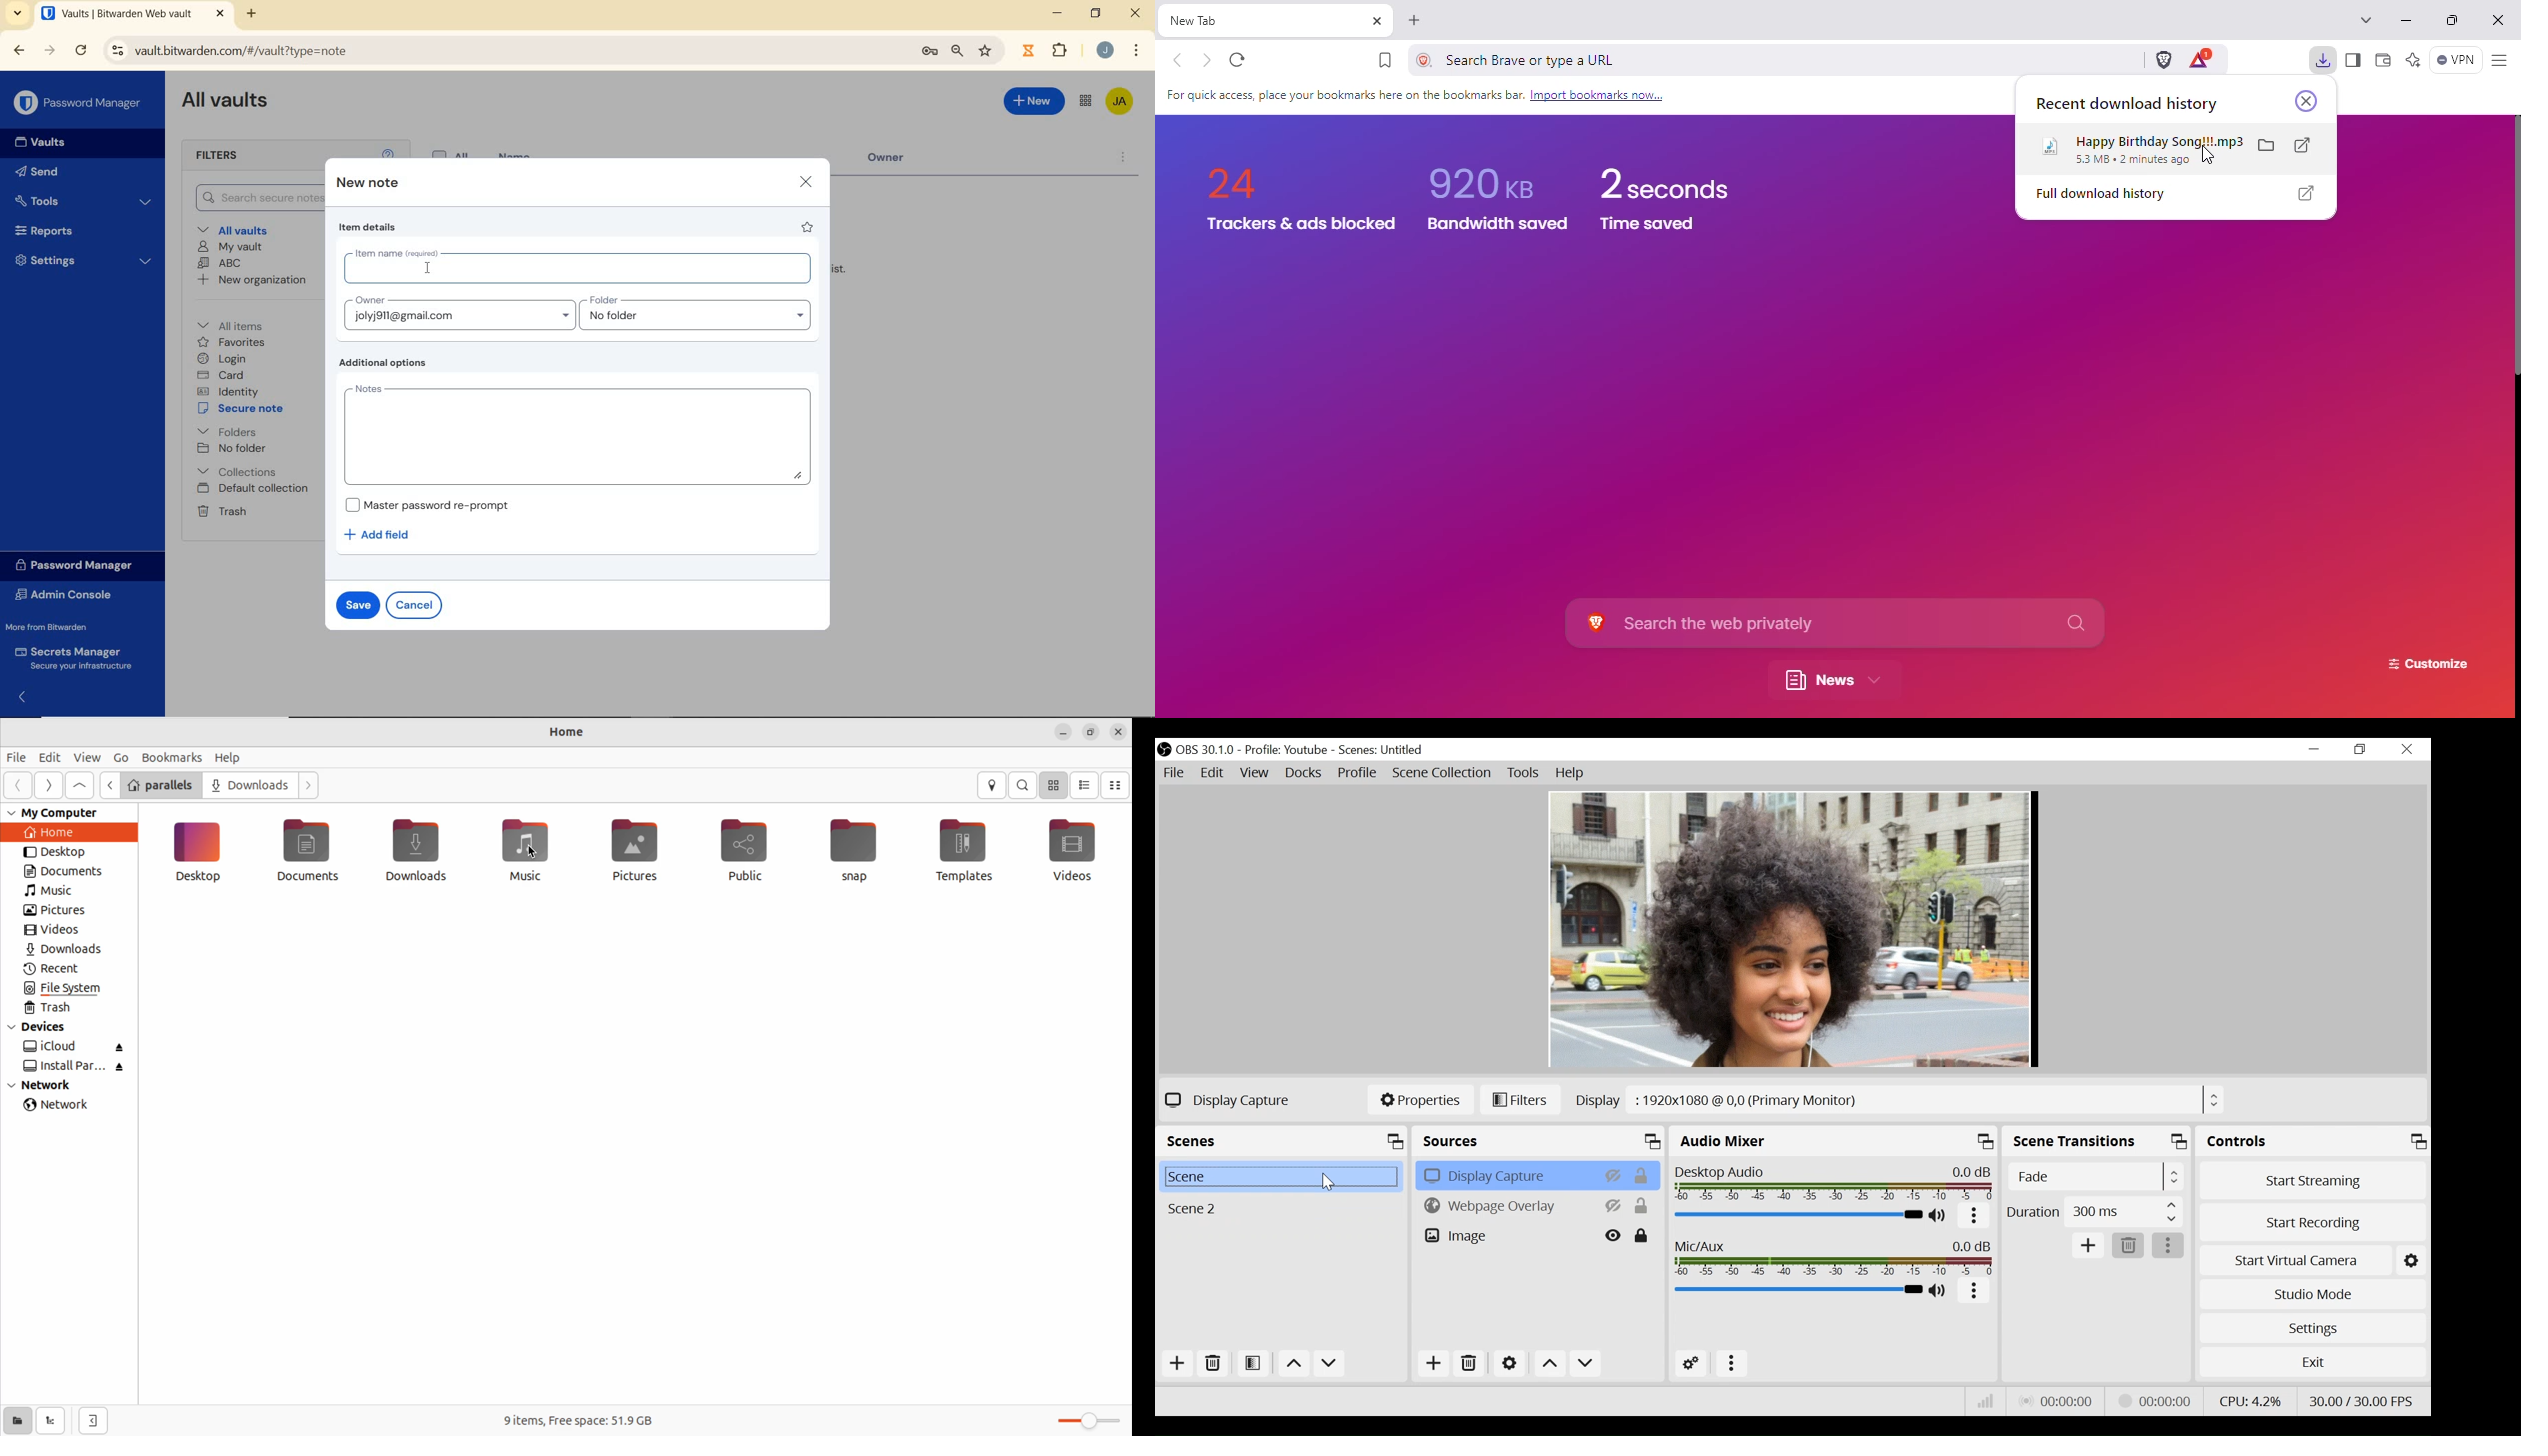  What do you see at coordinates (220, 264) in the screenshot?
I see `ABC` at bounding box center [220, 264].